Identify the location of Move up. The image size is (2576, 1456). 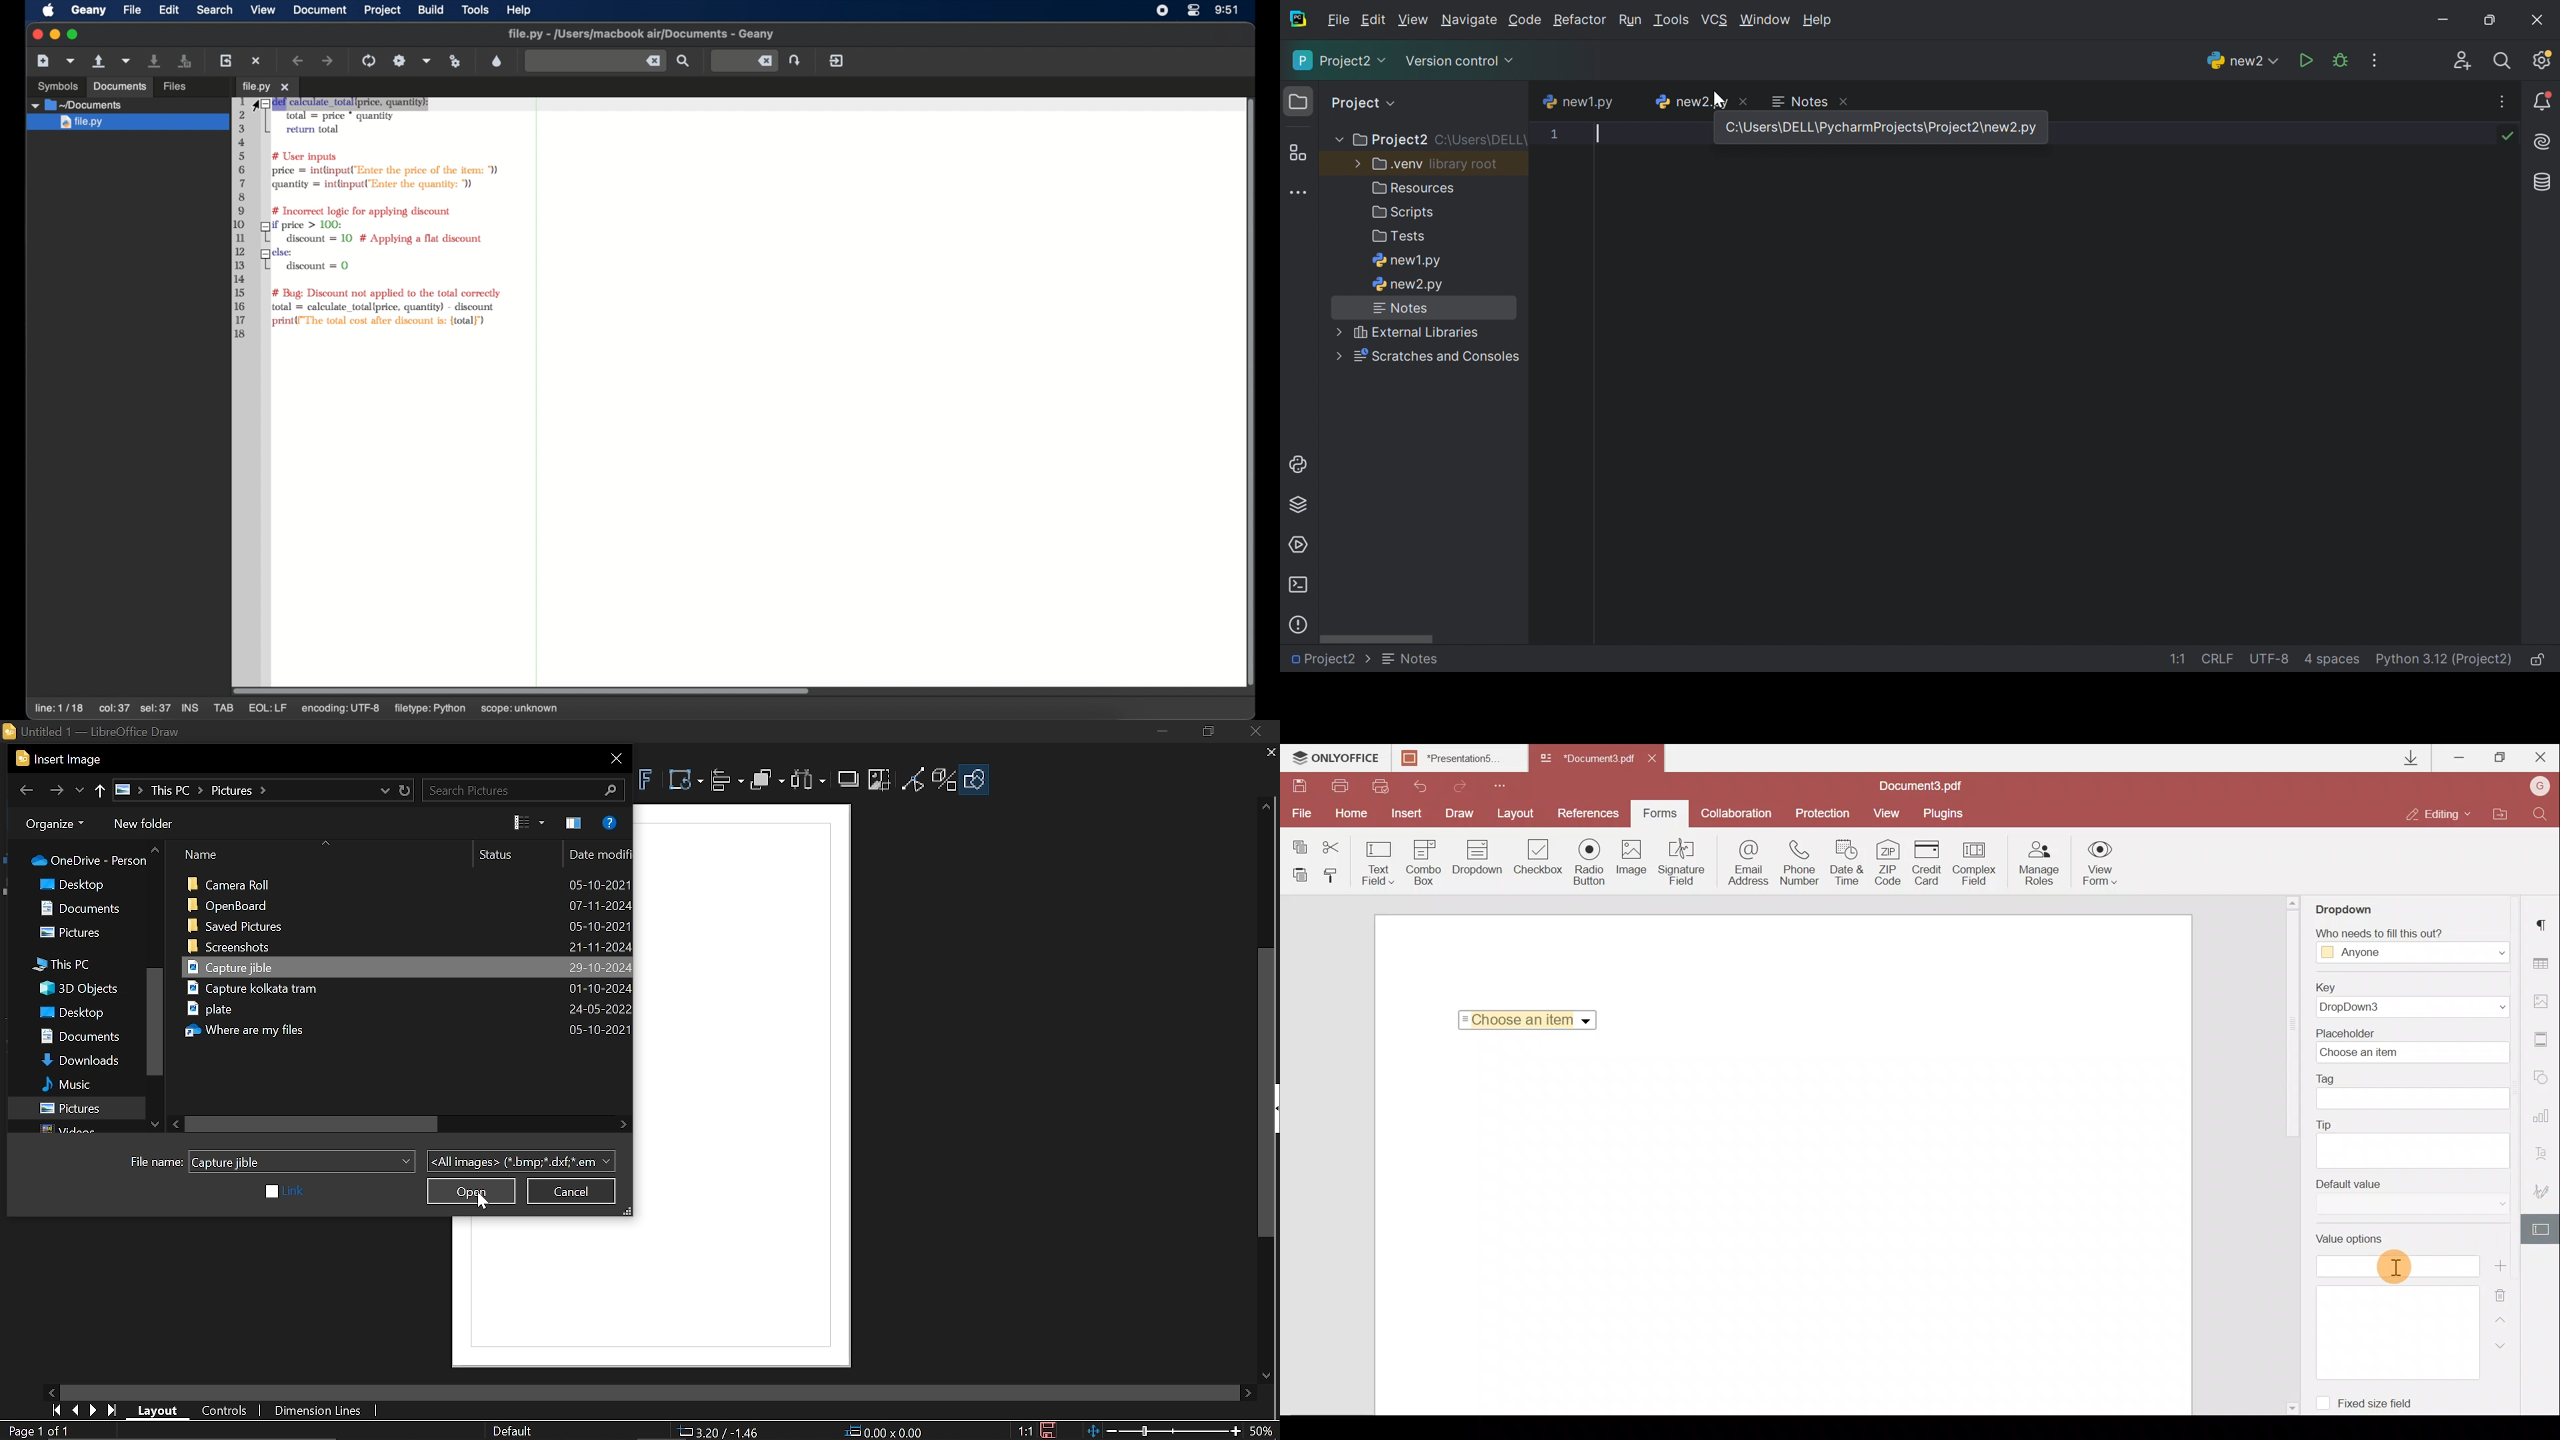
(1266, 810).